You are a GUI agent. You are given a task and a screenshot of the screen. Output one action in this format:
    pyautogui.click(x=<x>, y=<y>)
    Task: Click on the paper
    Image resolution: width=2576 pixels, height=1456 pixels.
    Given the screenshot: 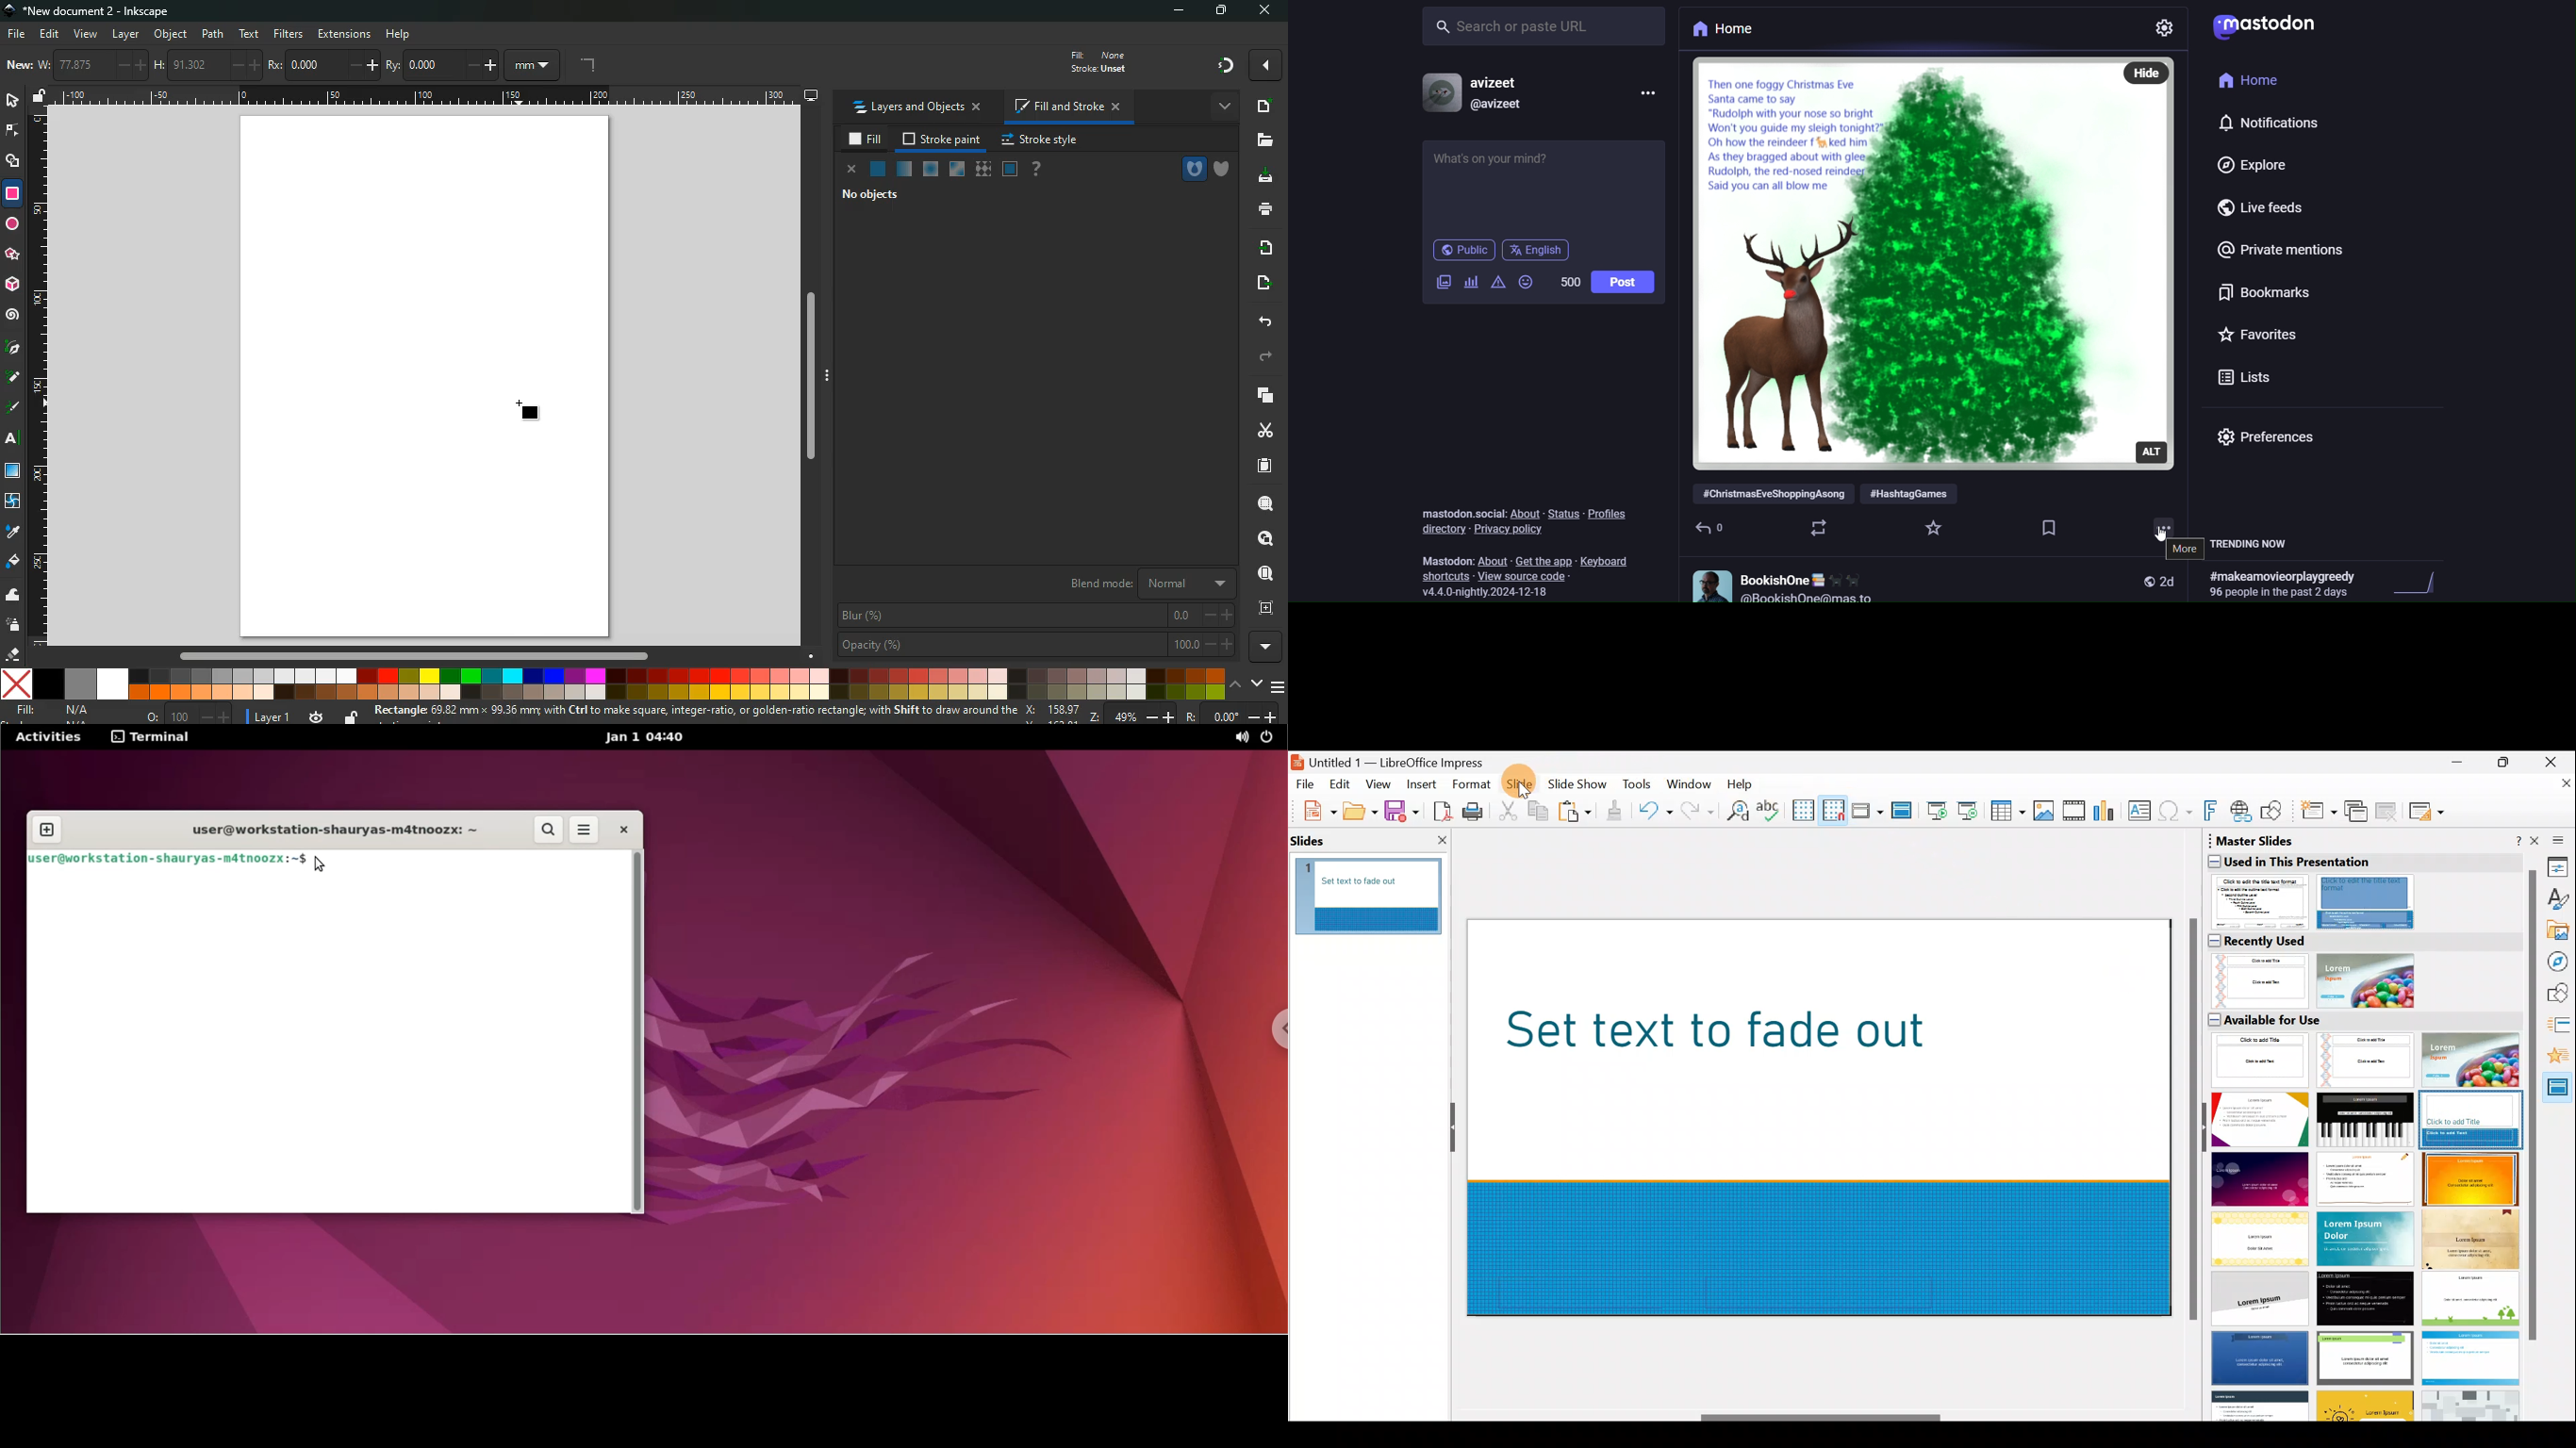 What is the action you would take?
    pyautogui.click(x=1263, y=466)
    